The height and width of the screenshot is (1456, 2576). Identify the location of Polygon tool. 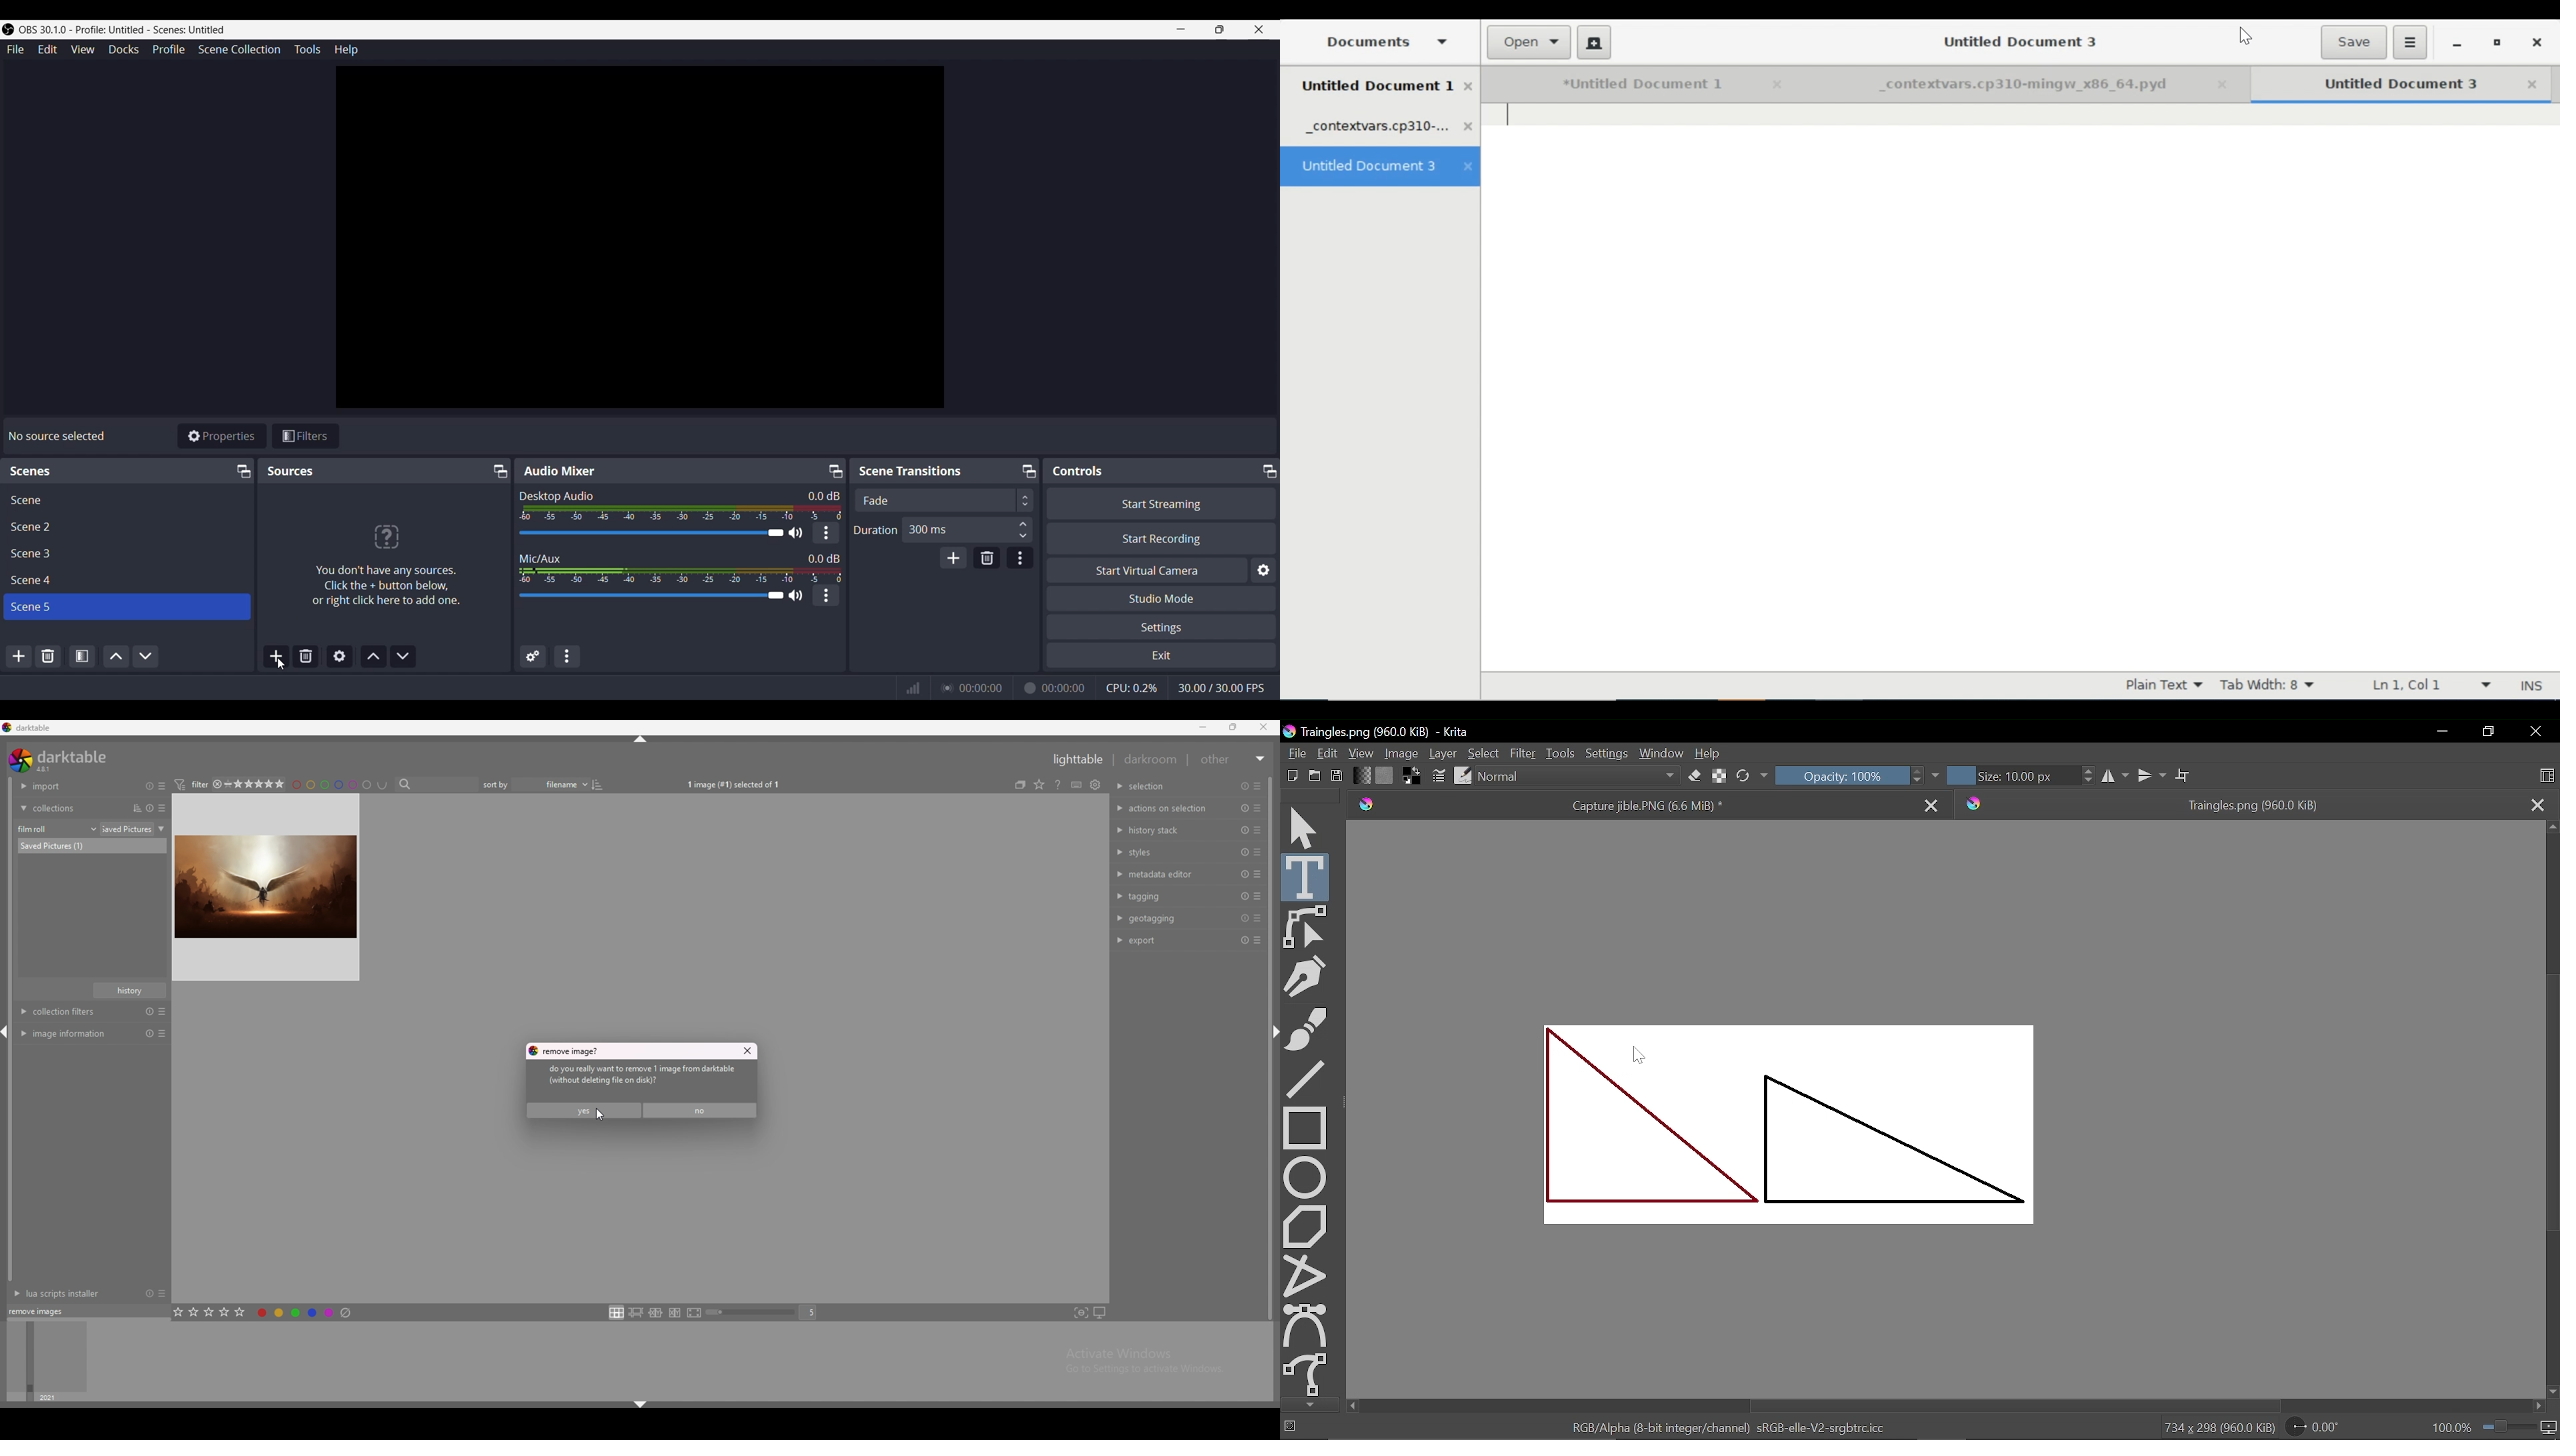
(1306, 1225).